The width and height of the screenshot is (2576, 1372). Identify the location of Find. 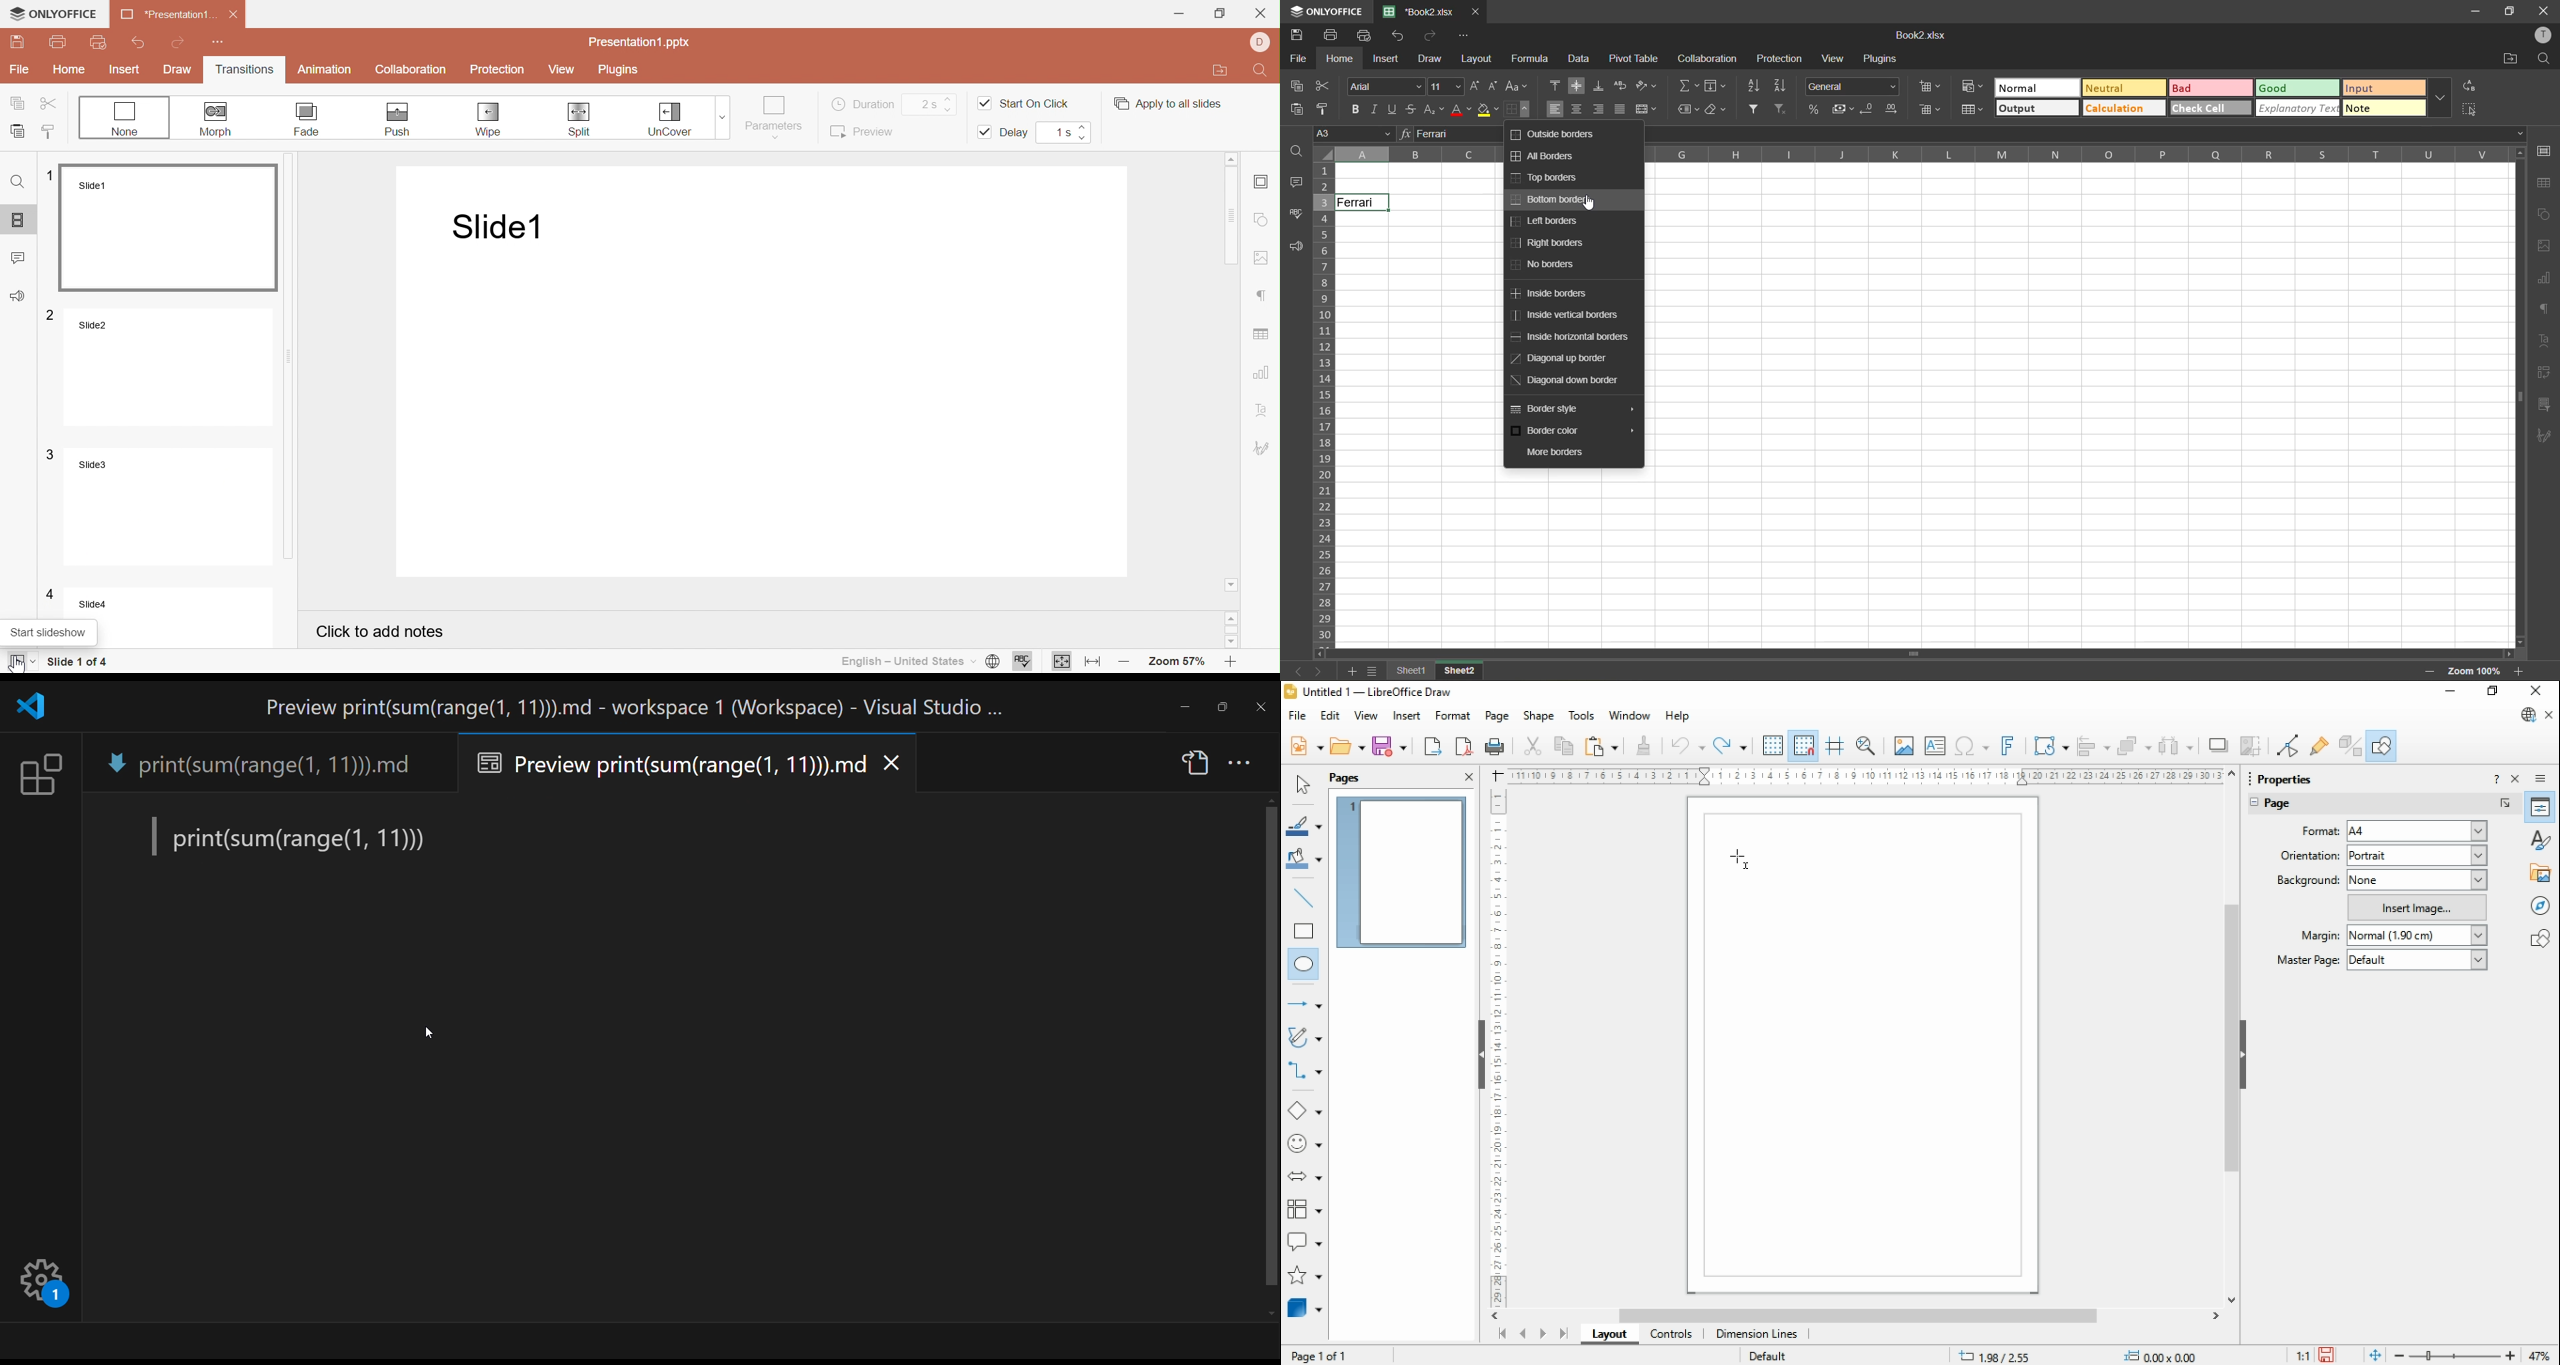
(1262, 72).